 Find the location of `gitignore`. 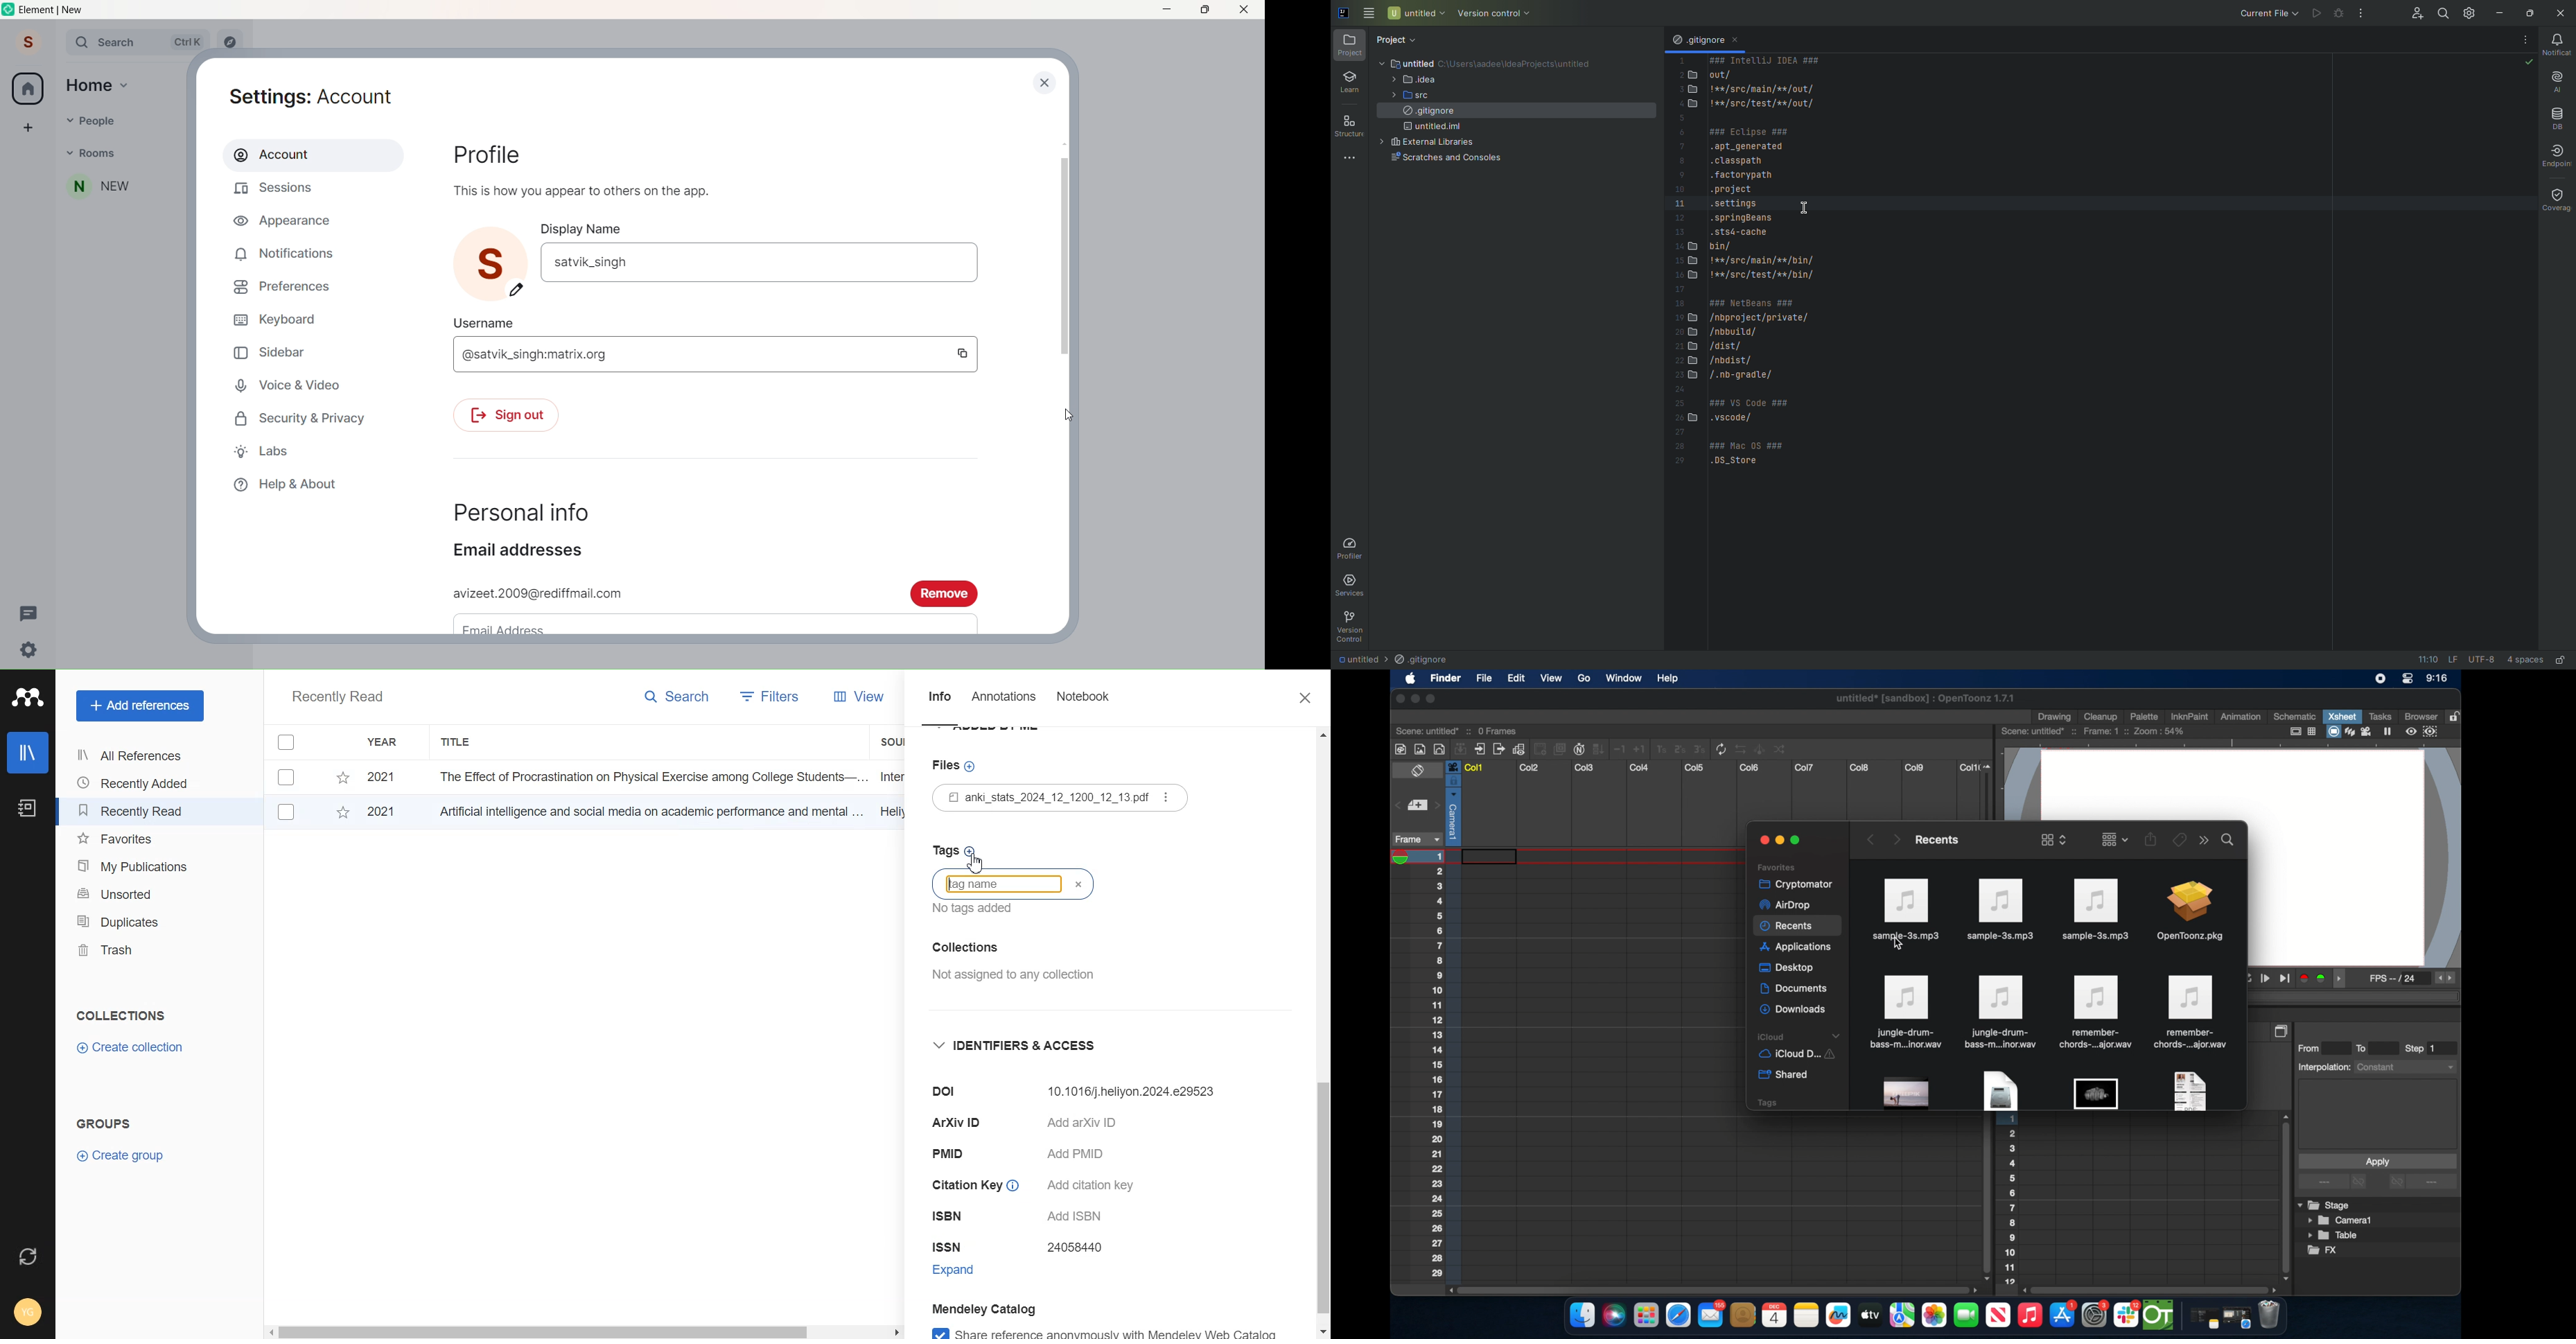

gitignore is located at coordinates (1429, 114).